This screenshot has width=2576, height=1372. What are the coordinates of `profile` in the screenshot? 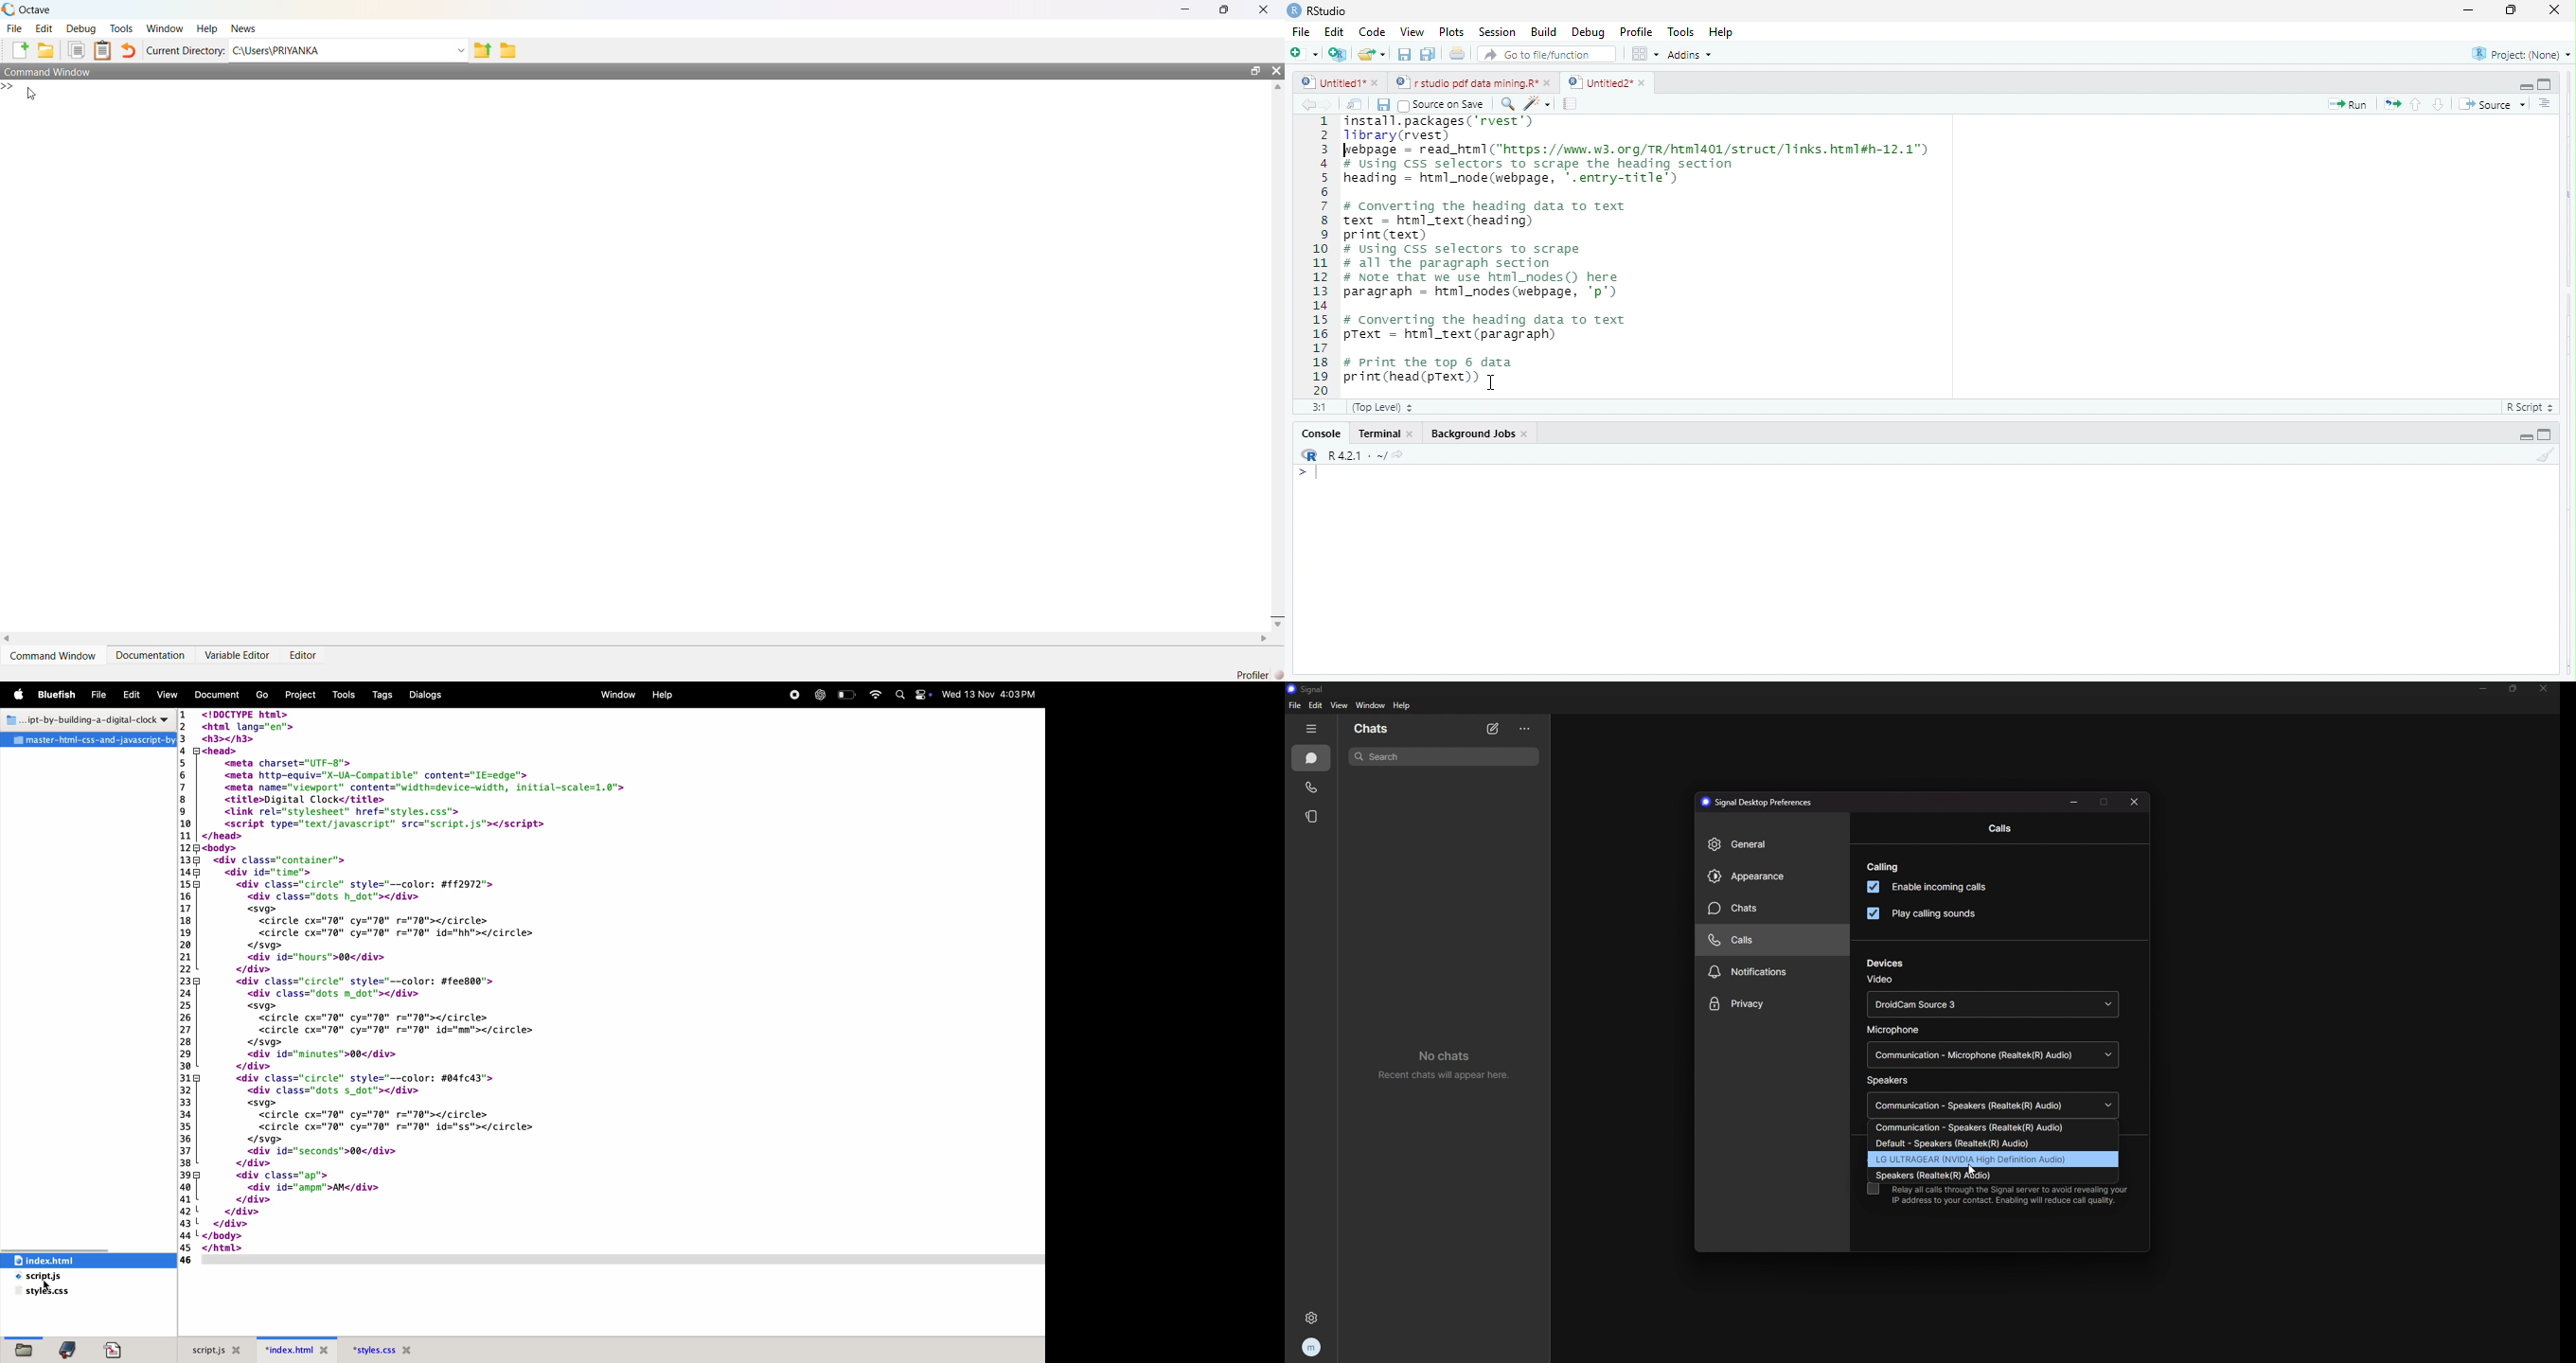 It's located at (1313, 1346).